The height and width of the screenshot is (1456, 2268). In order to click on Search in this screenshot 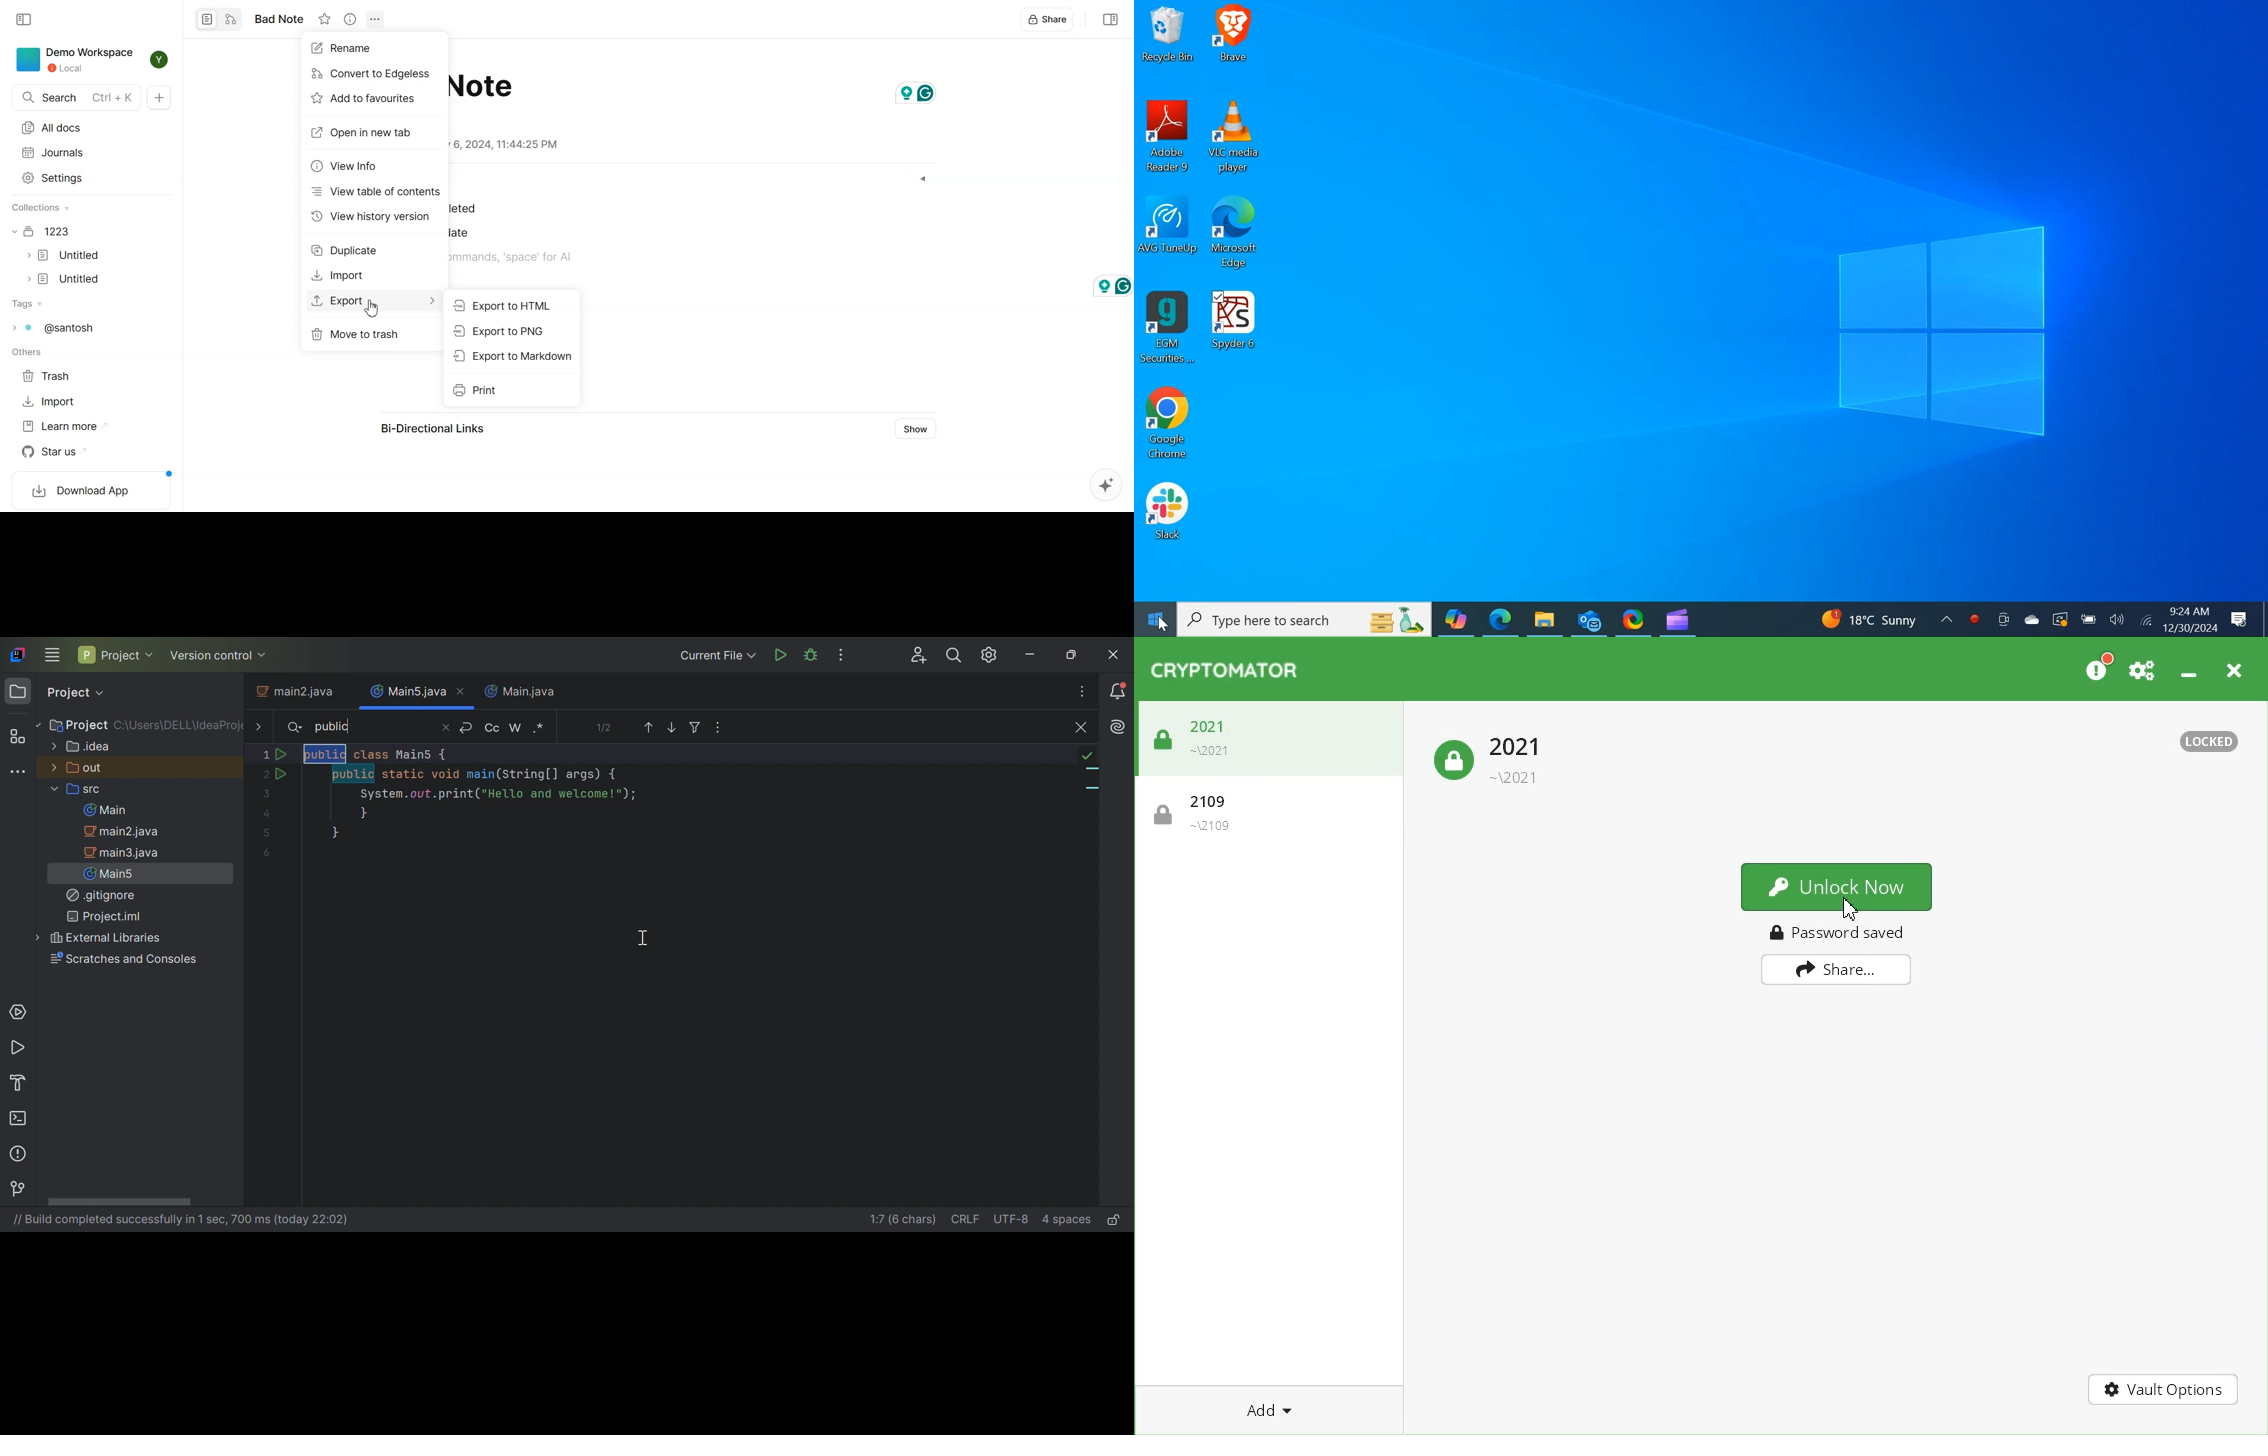, I will do `click(1305, 621)`.